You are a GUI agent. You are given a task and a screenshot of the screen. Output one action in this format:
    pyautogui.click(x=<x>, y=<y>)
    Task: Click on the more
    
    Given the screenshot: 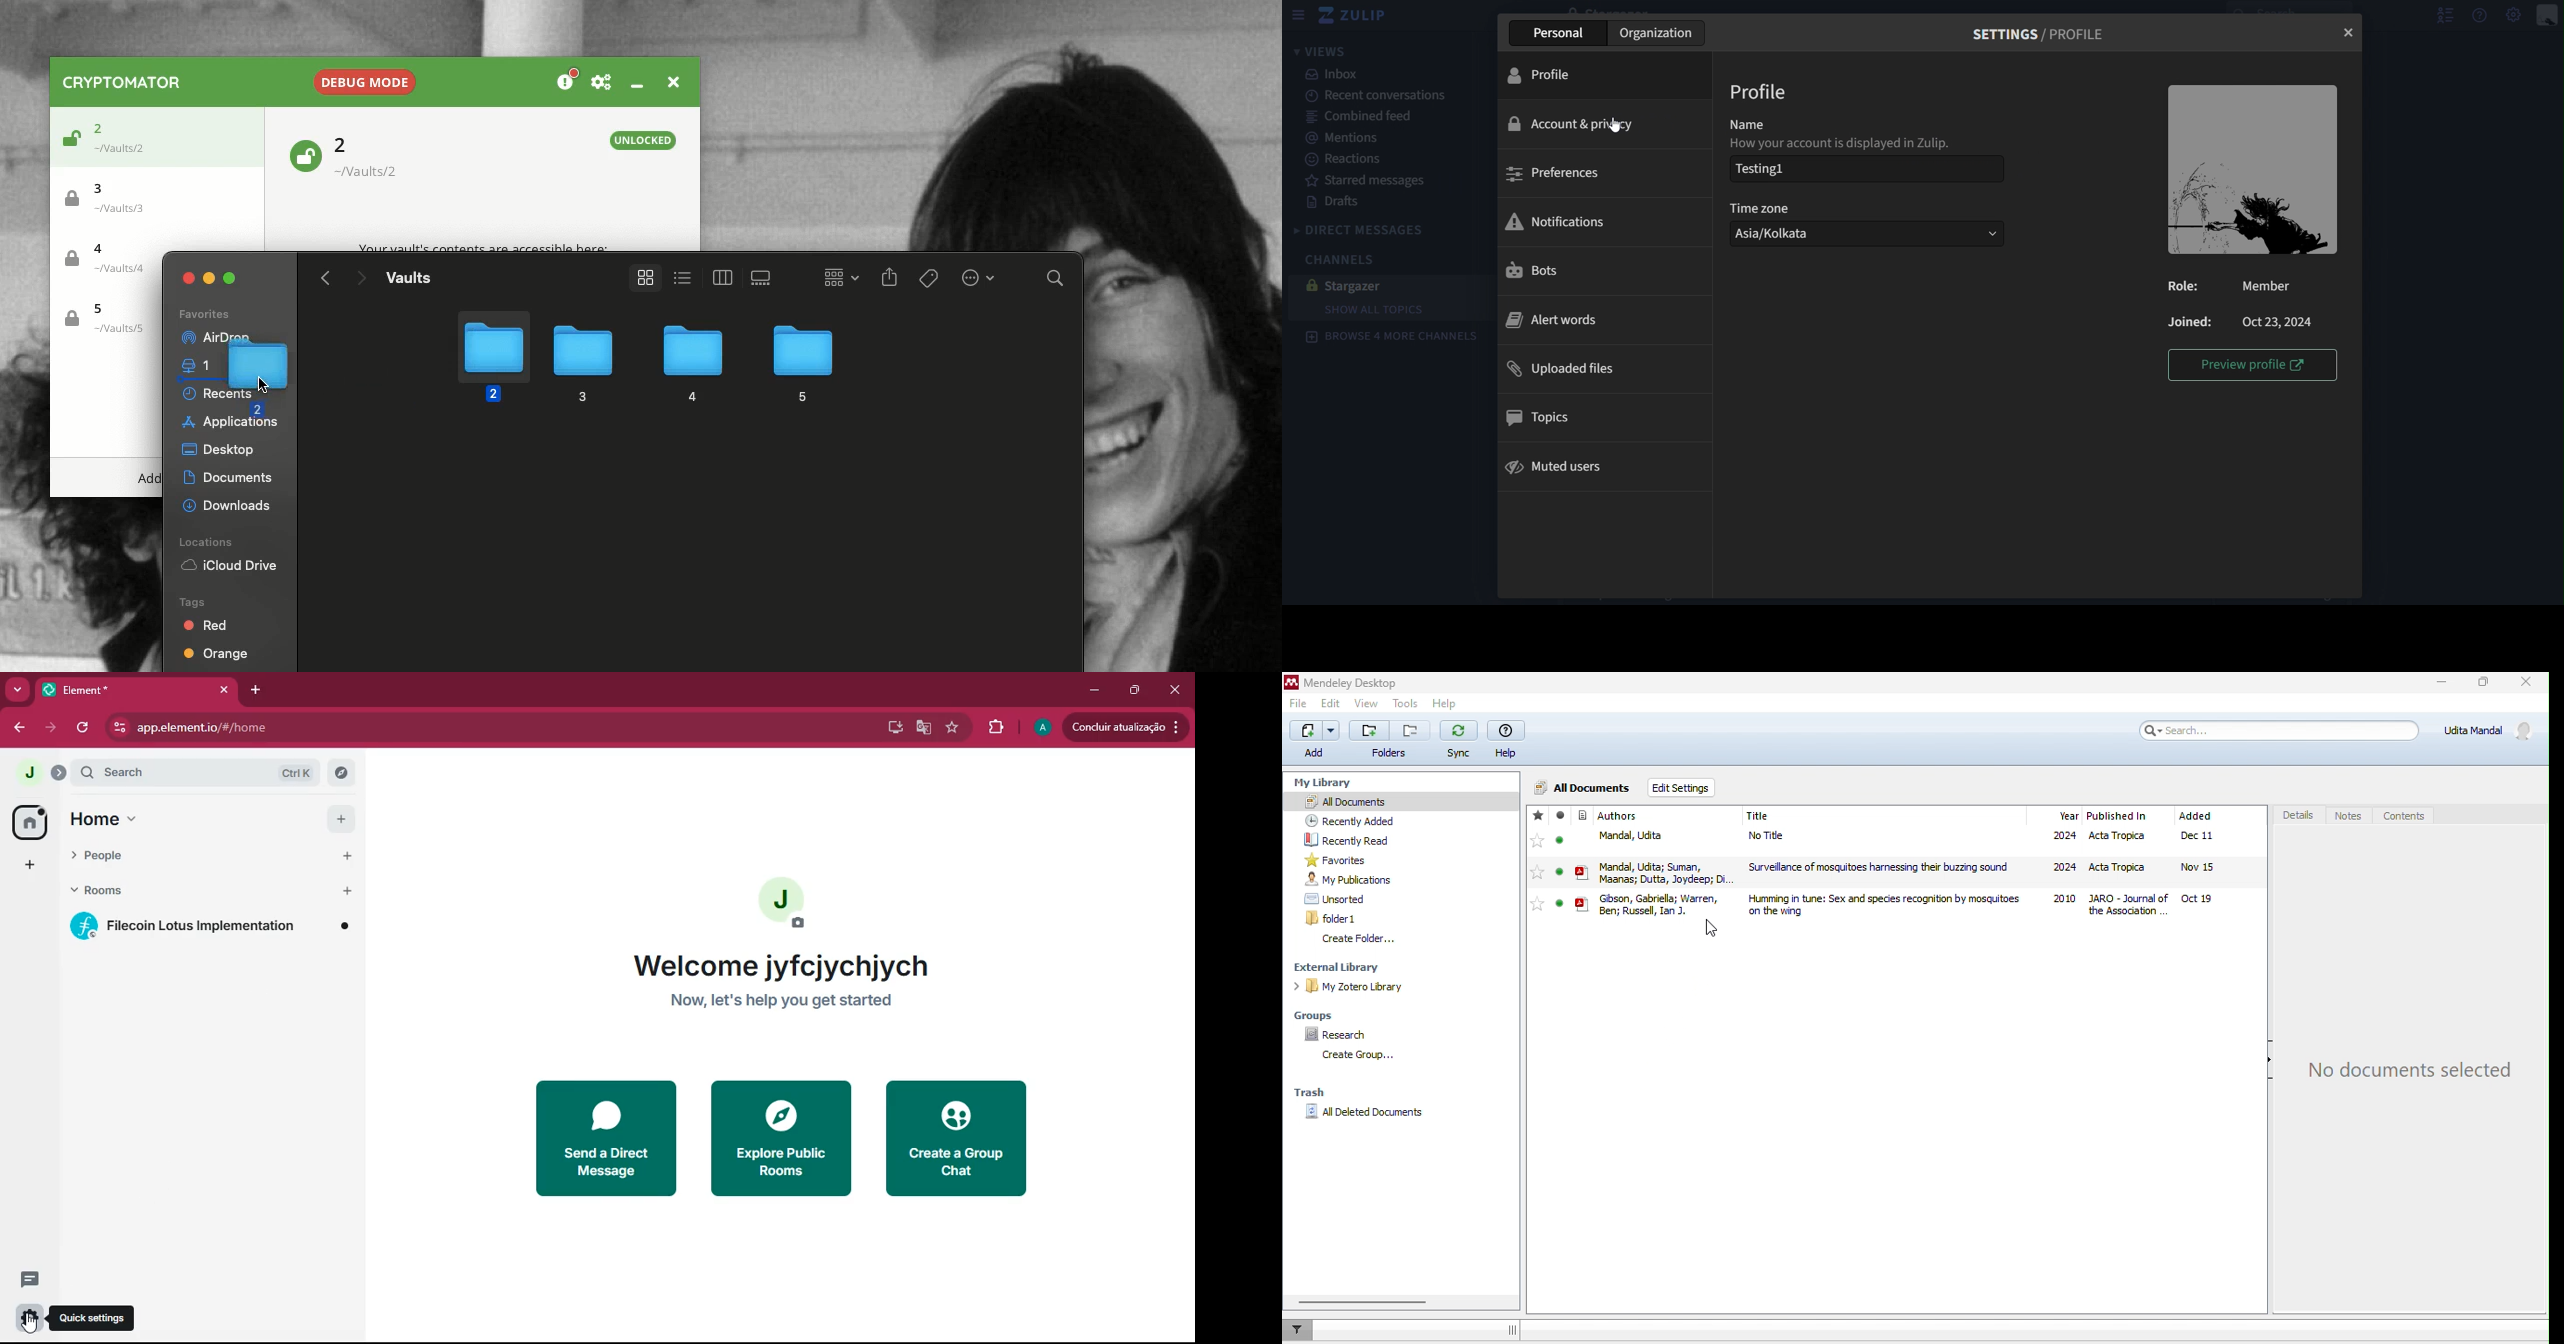 What is the action you would take?
    pyautogui.click(x=14, y=690)
    